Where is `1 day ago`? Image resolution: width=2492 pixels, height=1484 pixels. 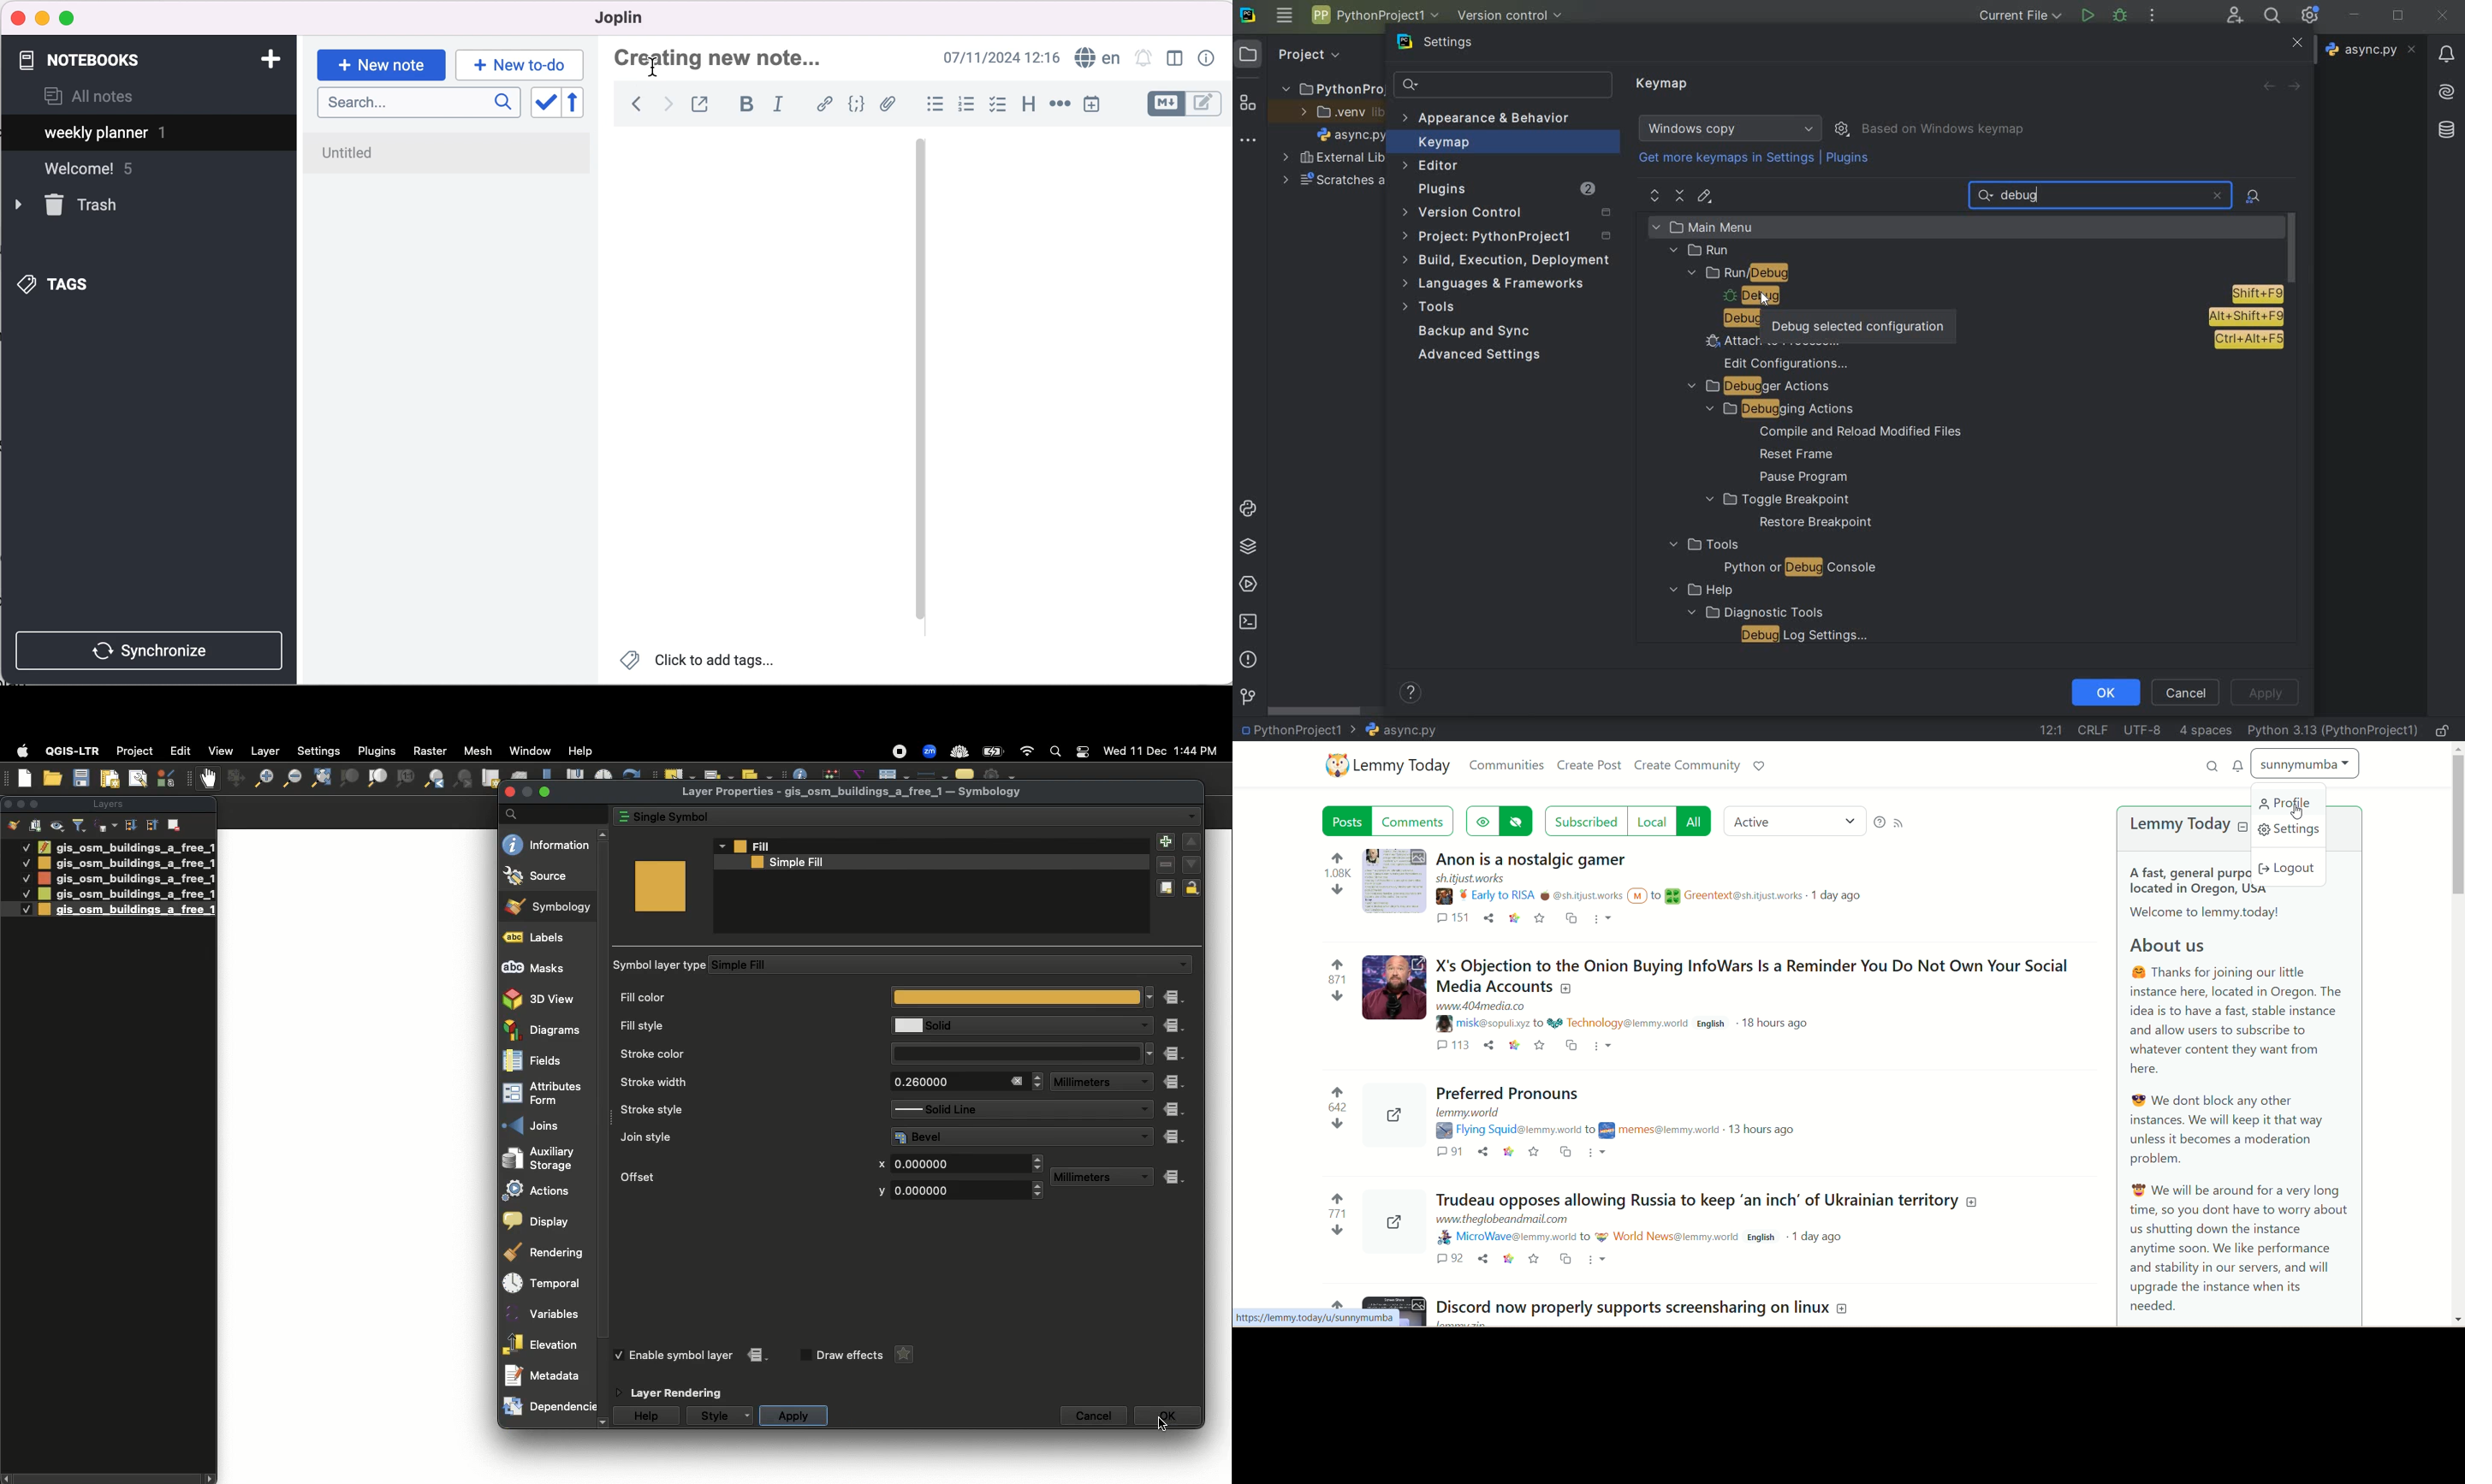 1 day ago is located at coordinates (1836, 895).